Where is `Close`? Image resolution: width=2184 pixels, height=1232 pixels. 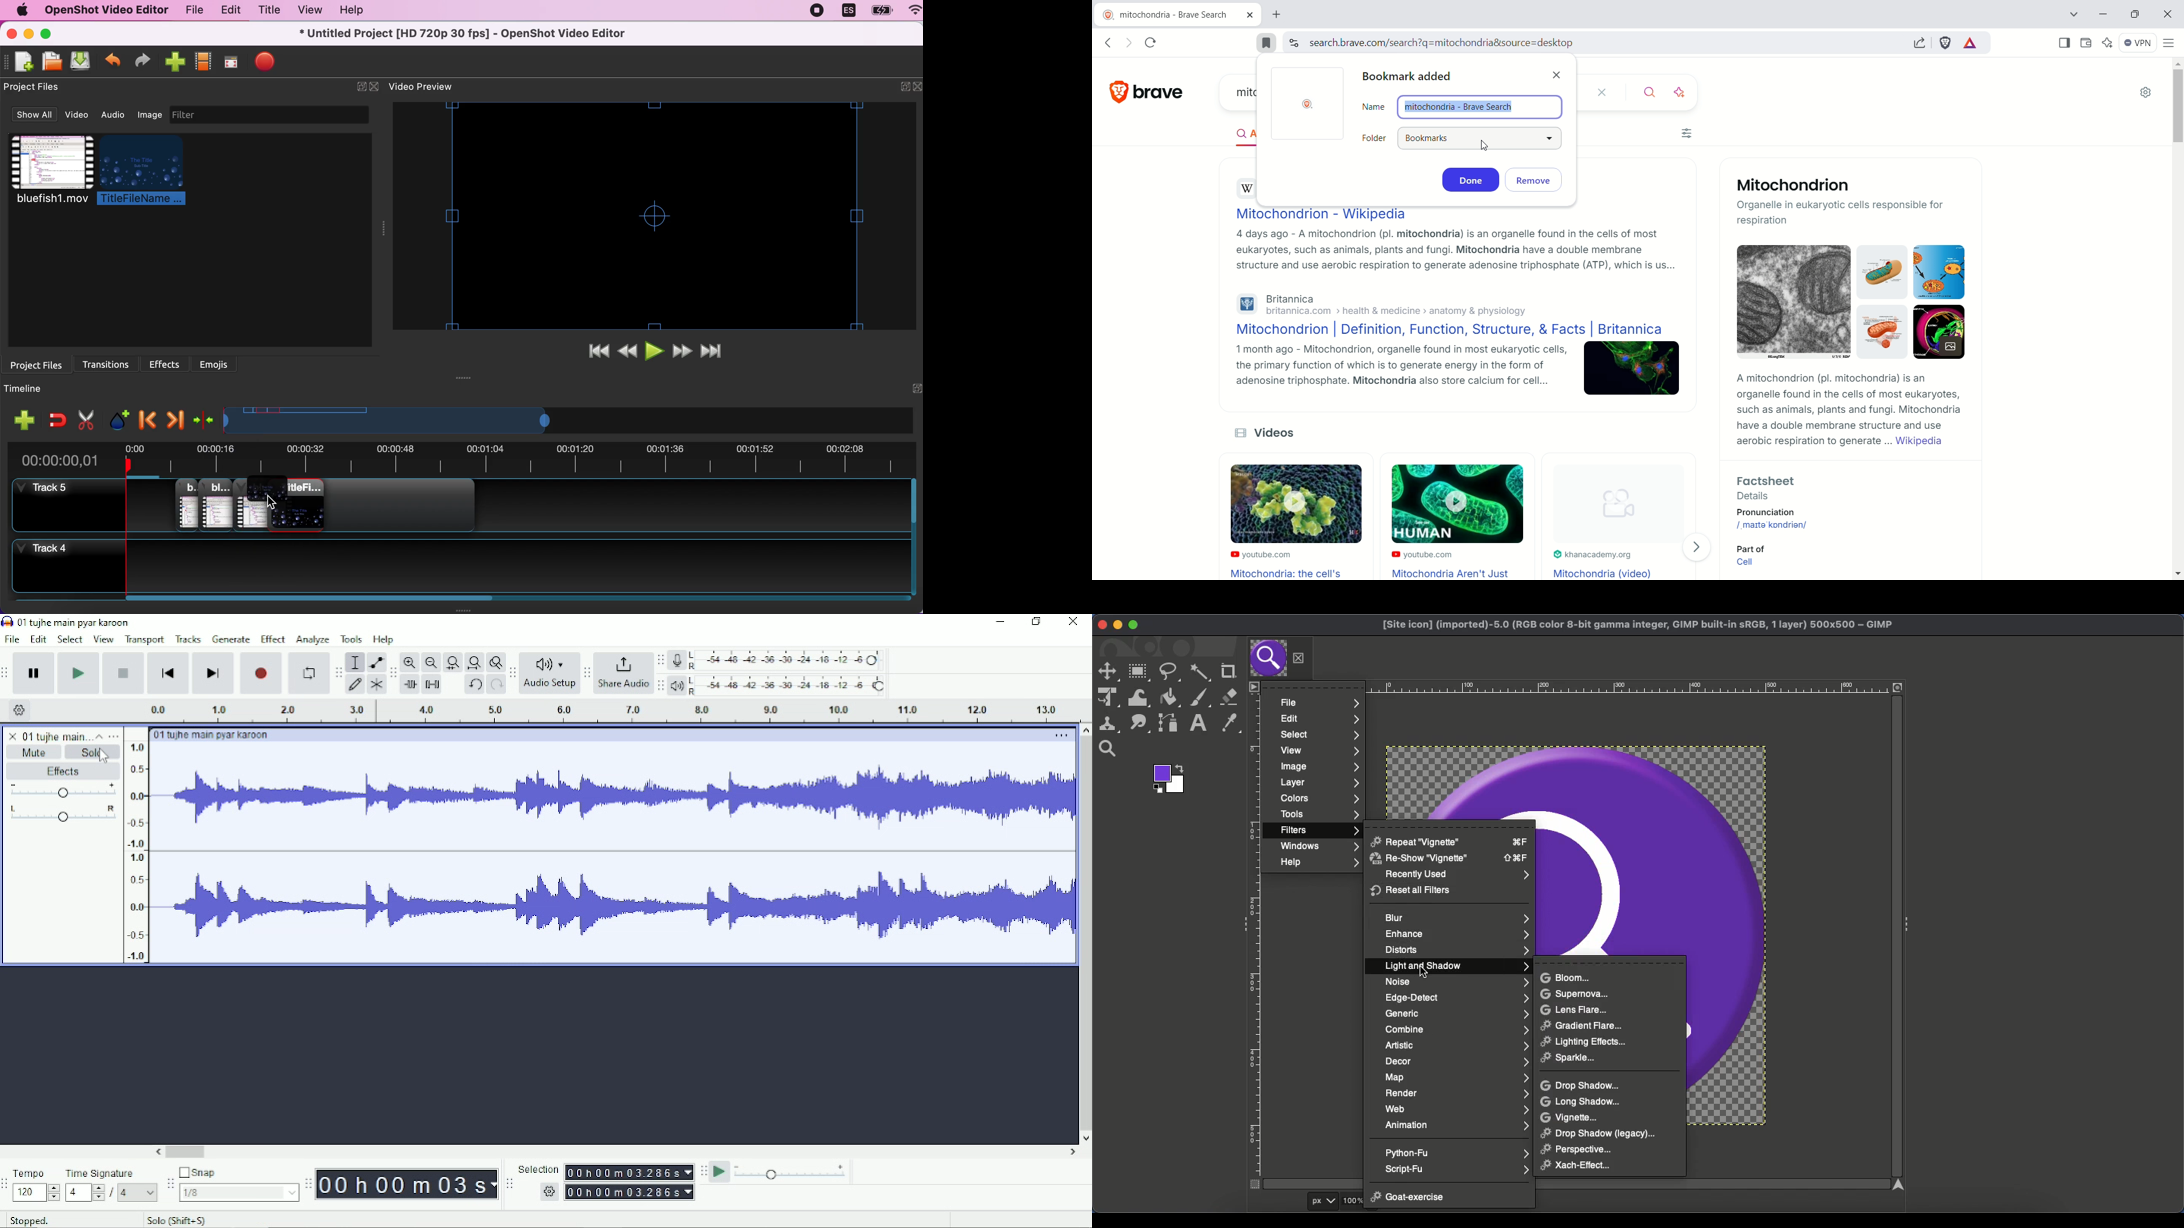
Close is located at coordinates (1299, 658).